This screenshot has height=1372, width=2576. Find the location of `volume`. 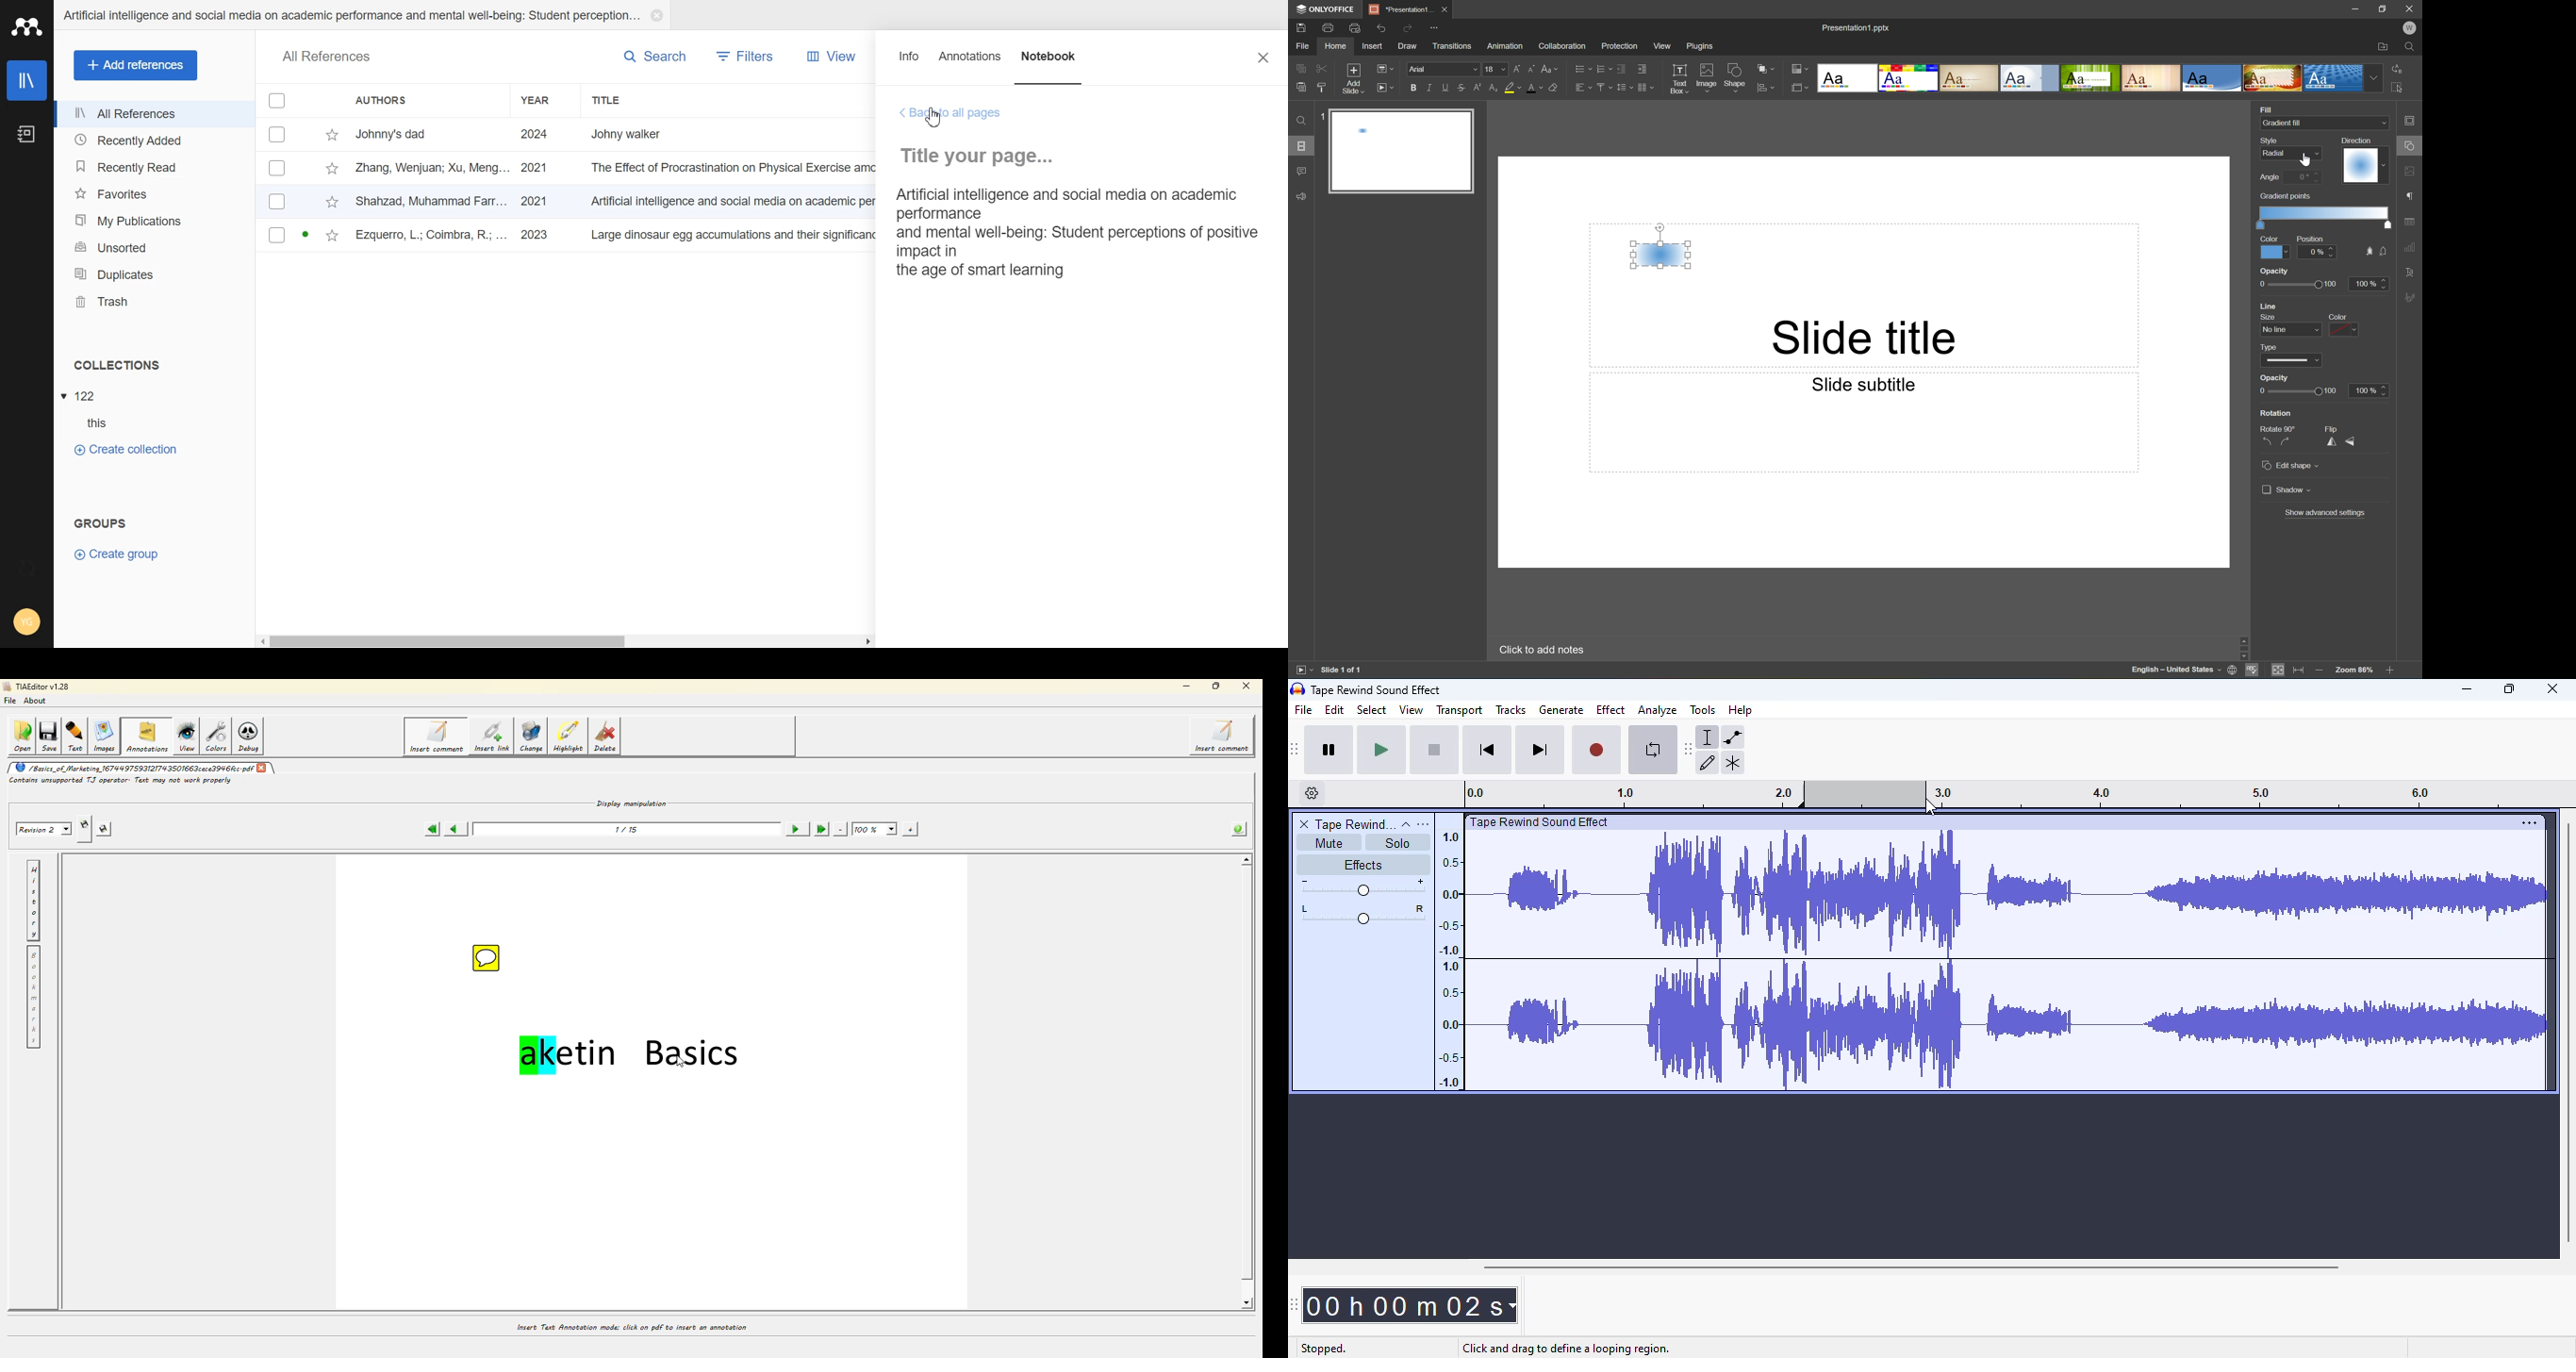

volume is located at coordinates (1362, 888).